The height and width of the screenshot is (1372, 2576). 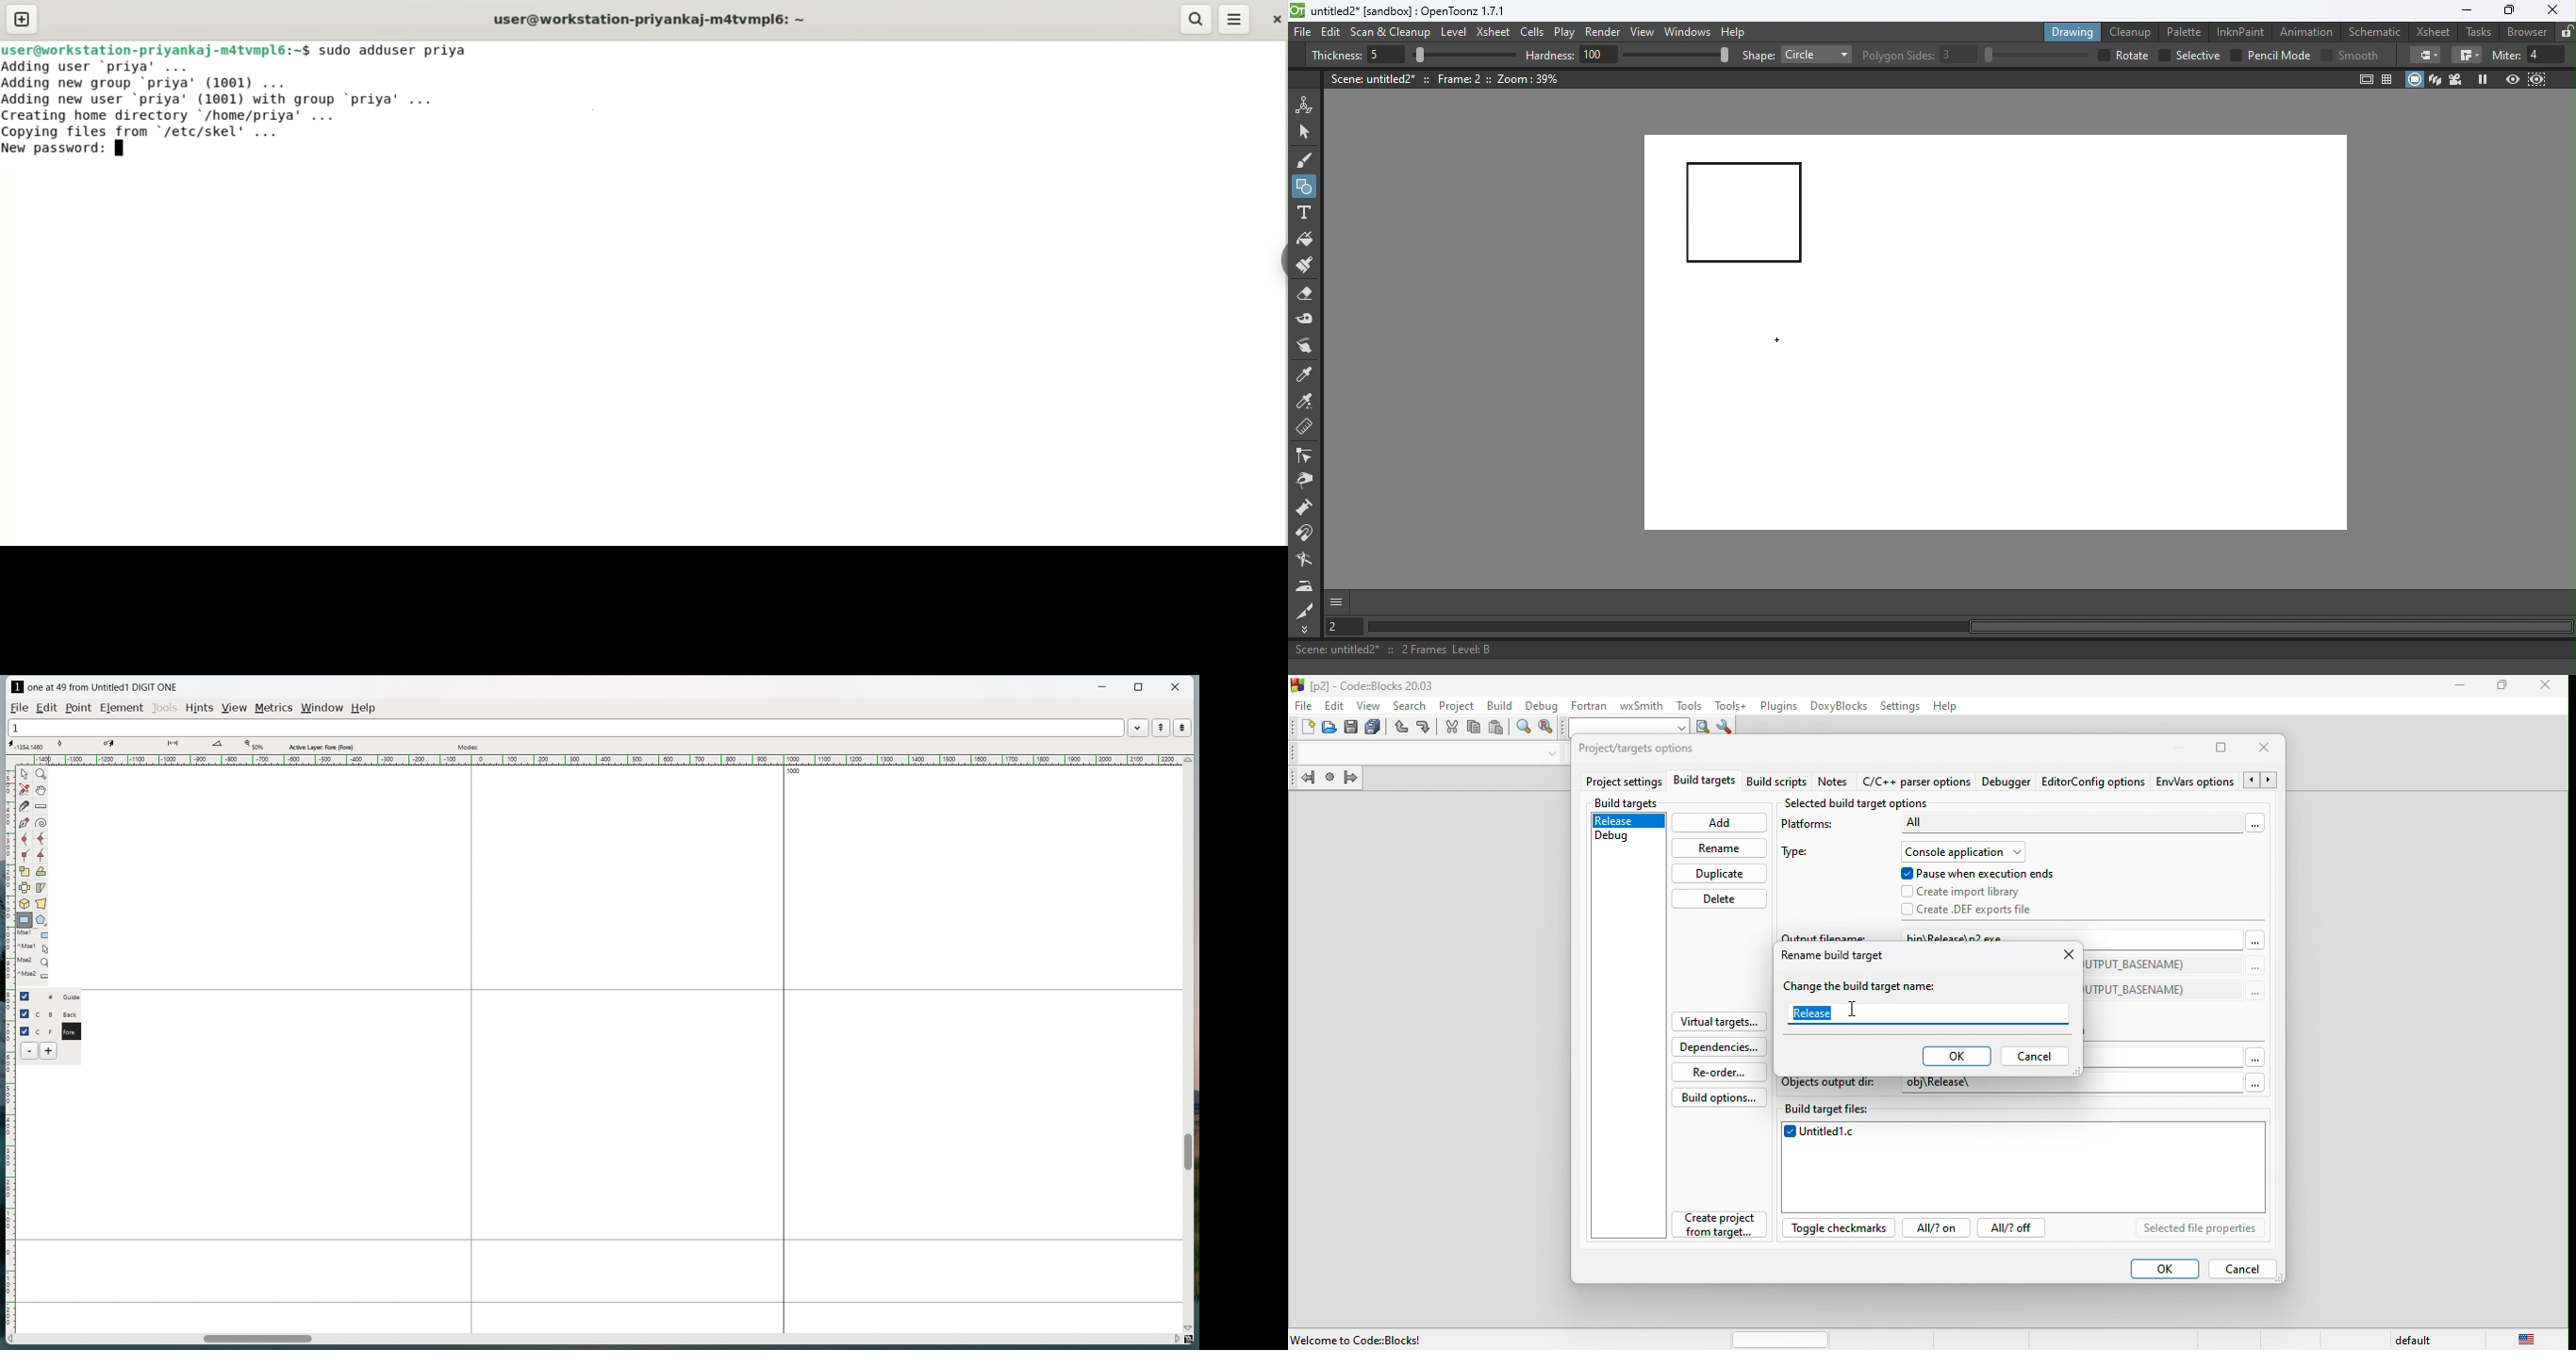 I want to click on horizontal scroll bar, so click(x=1781, y=1338).